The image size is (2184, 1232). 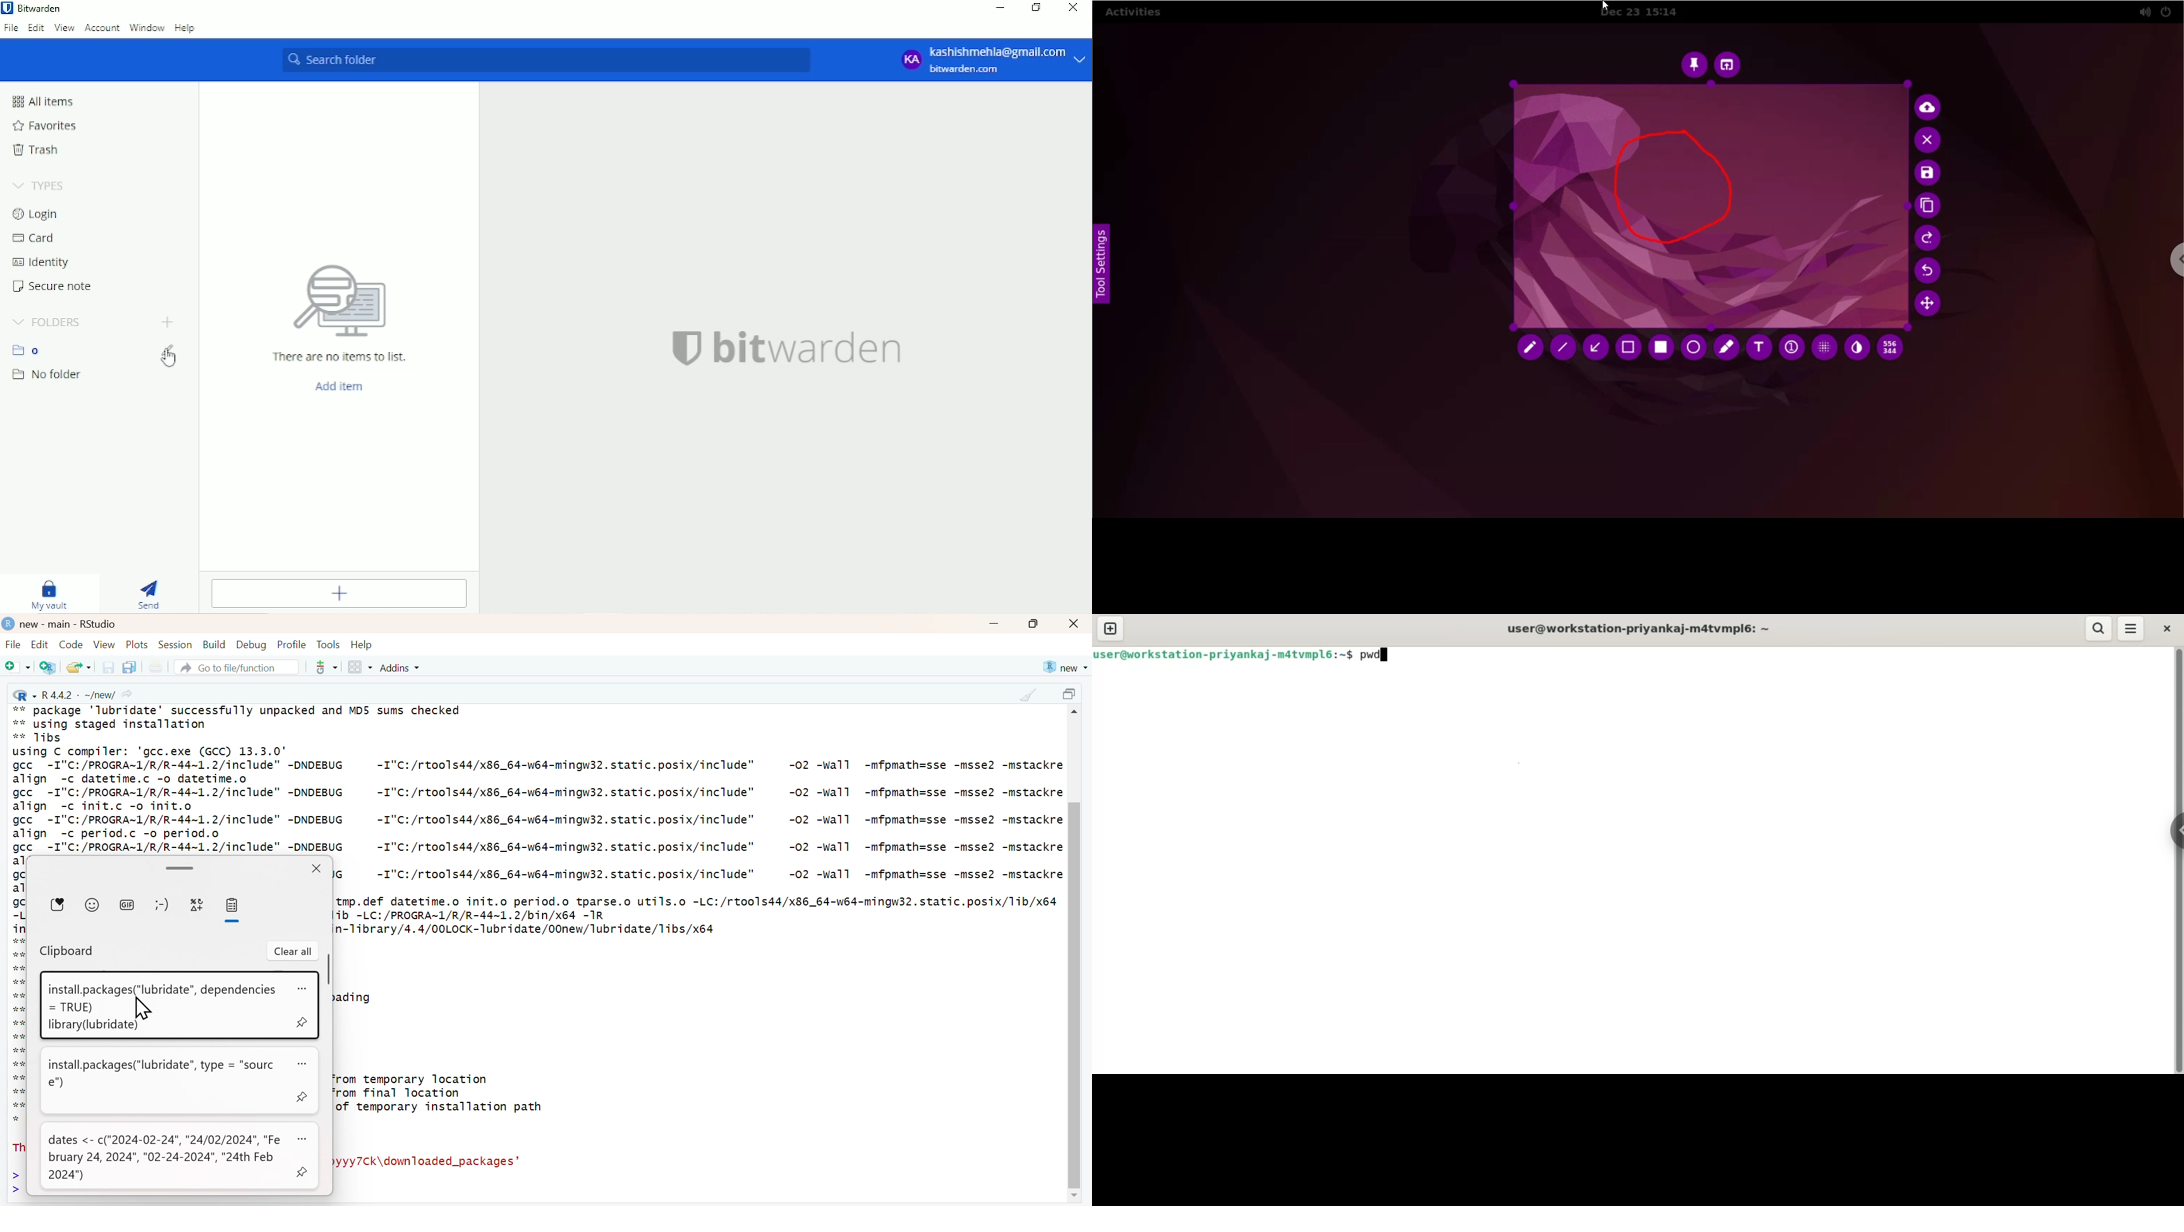 What do you see at coordinates (307, 1065) in the screenshot?
I see `more options` at bounding box center [307, 1065].